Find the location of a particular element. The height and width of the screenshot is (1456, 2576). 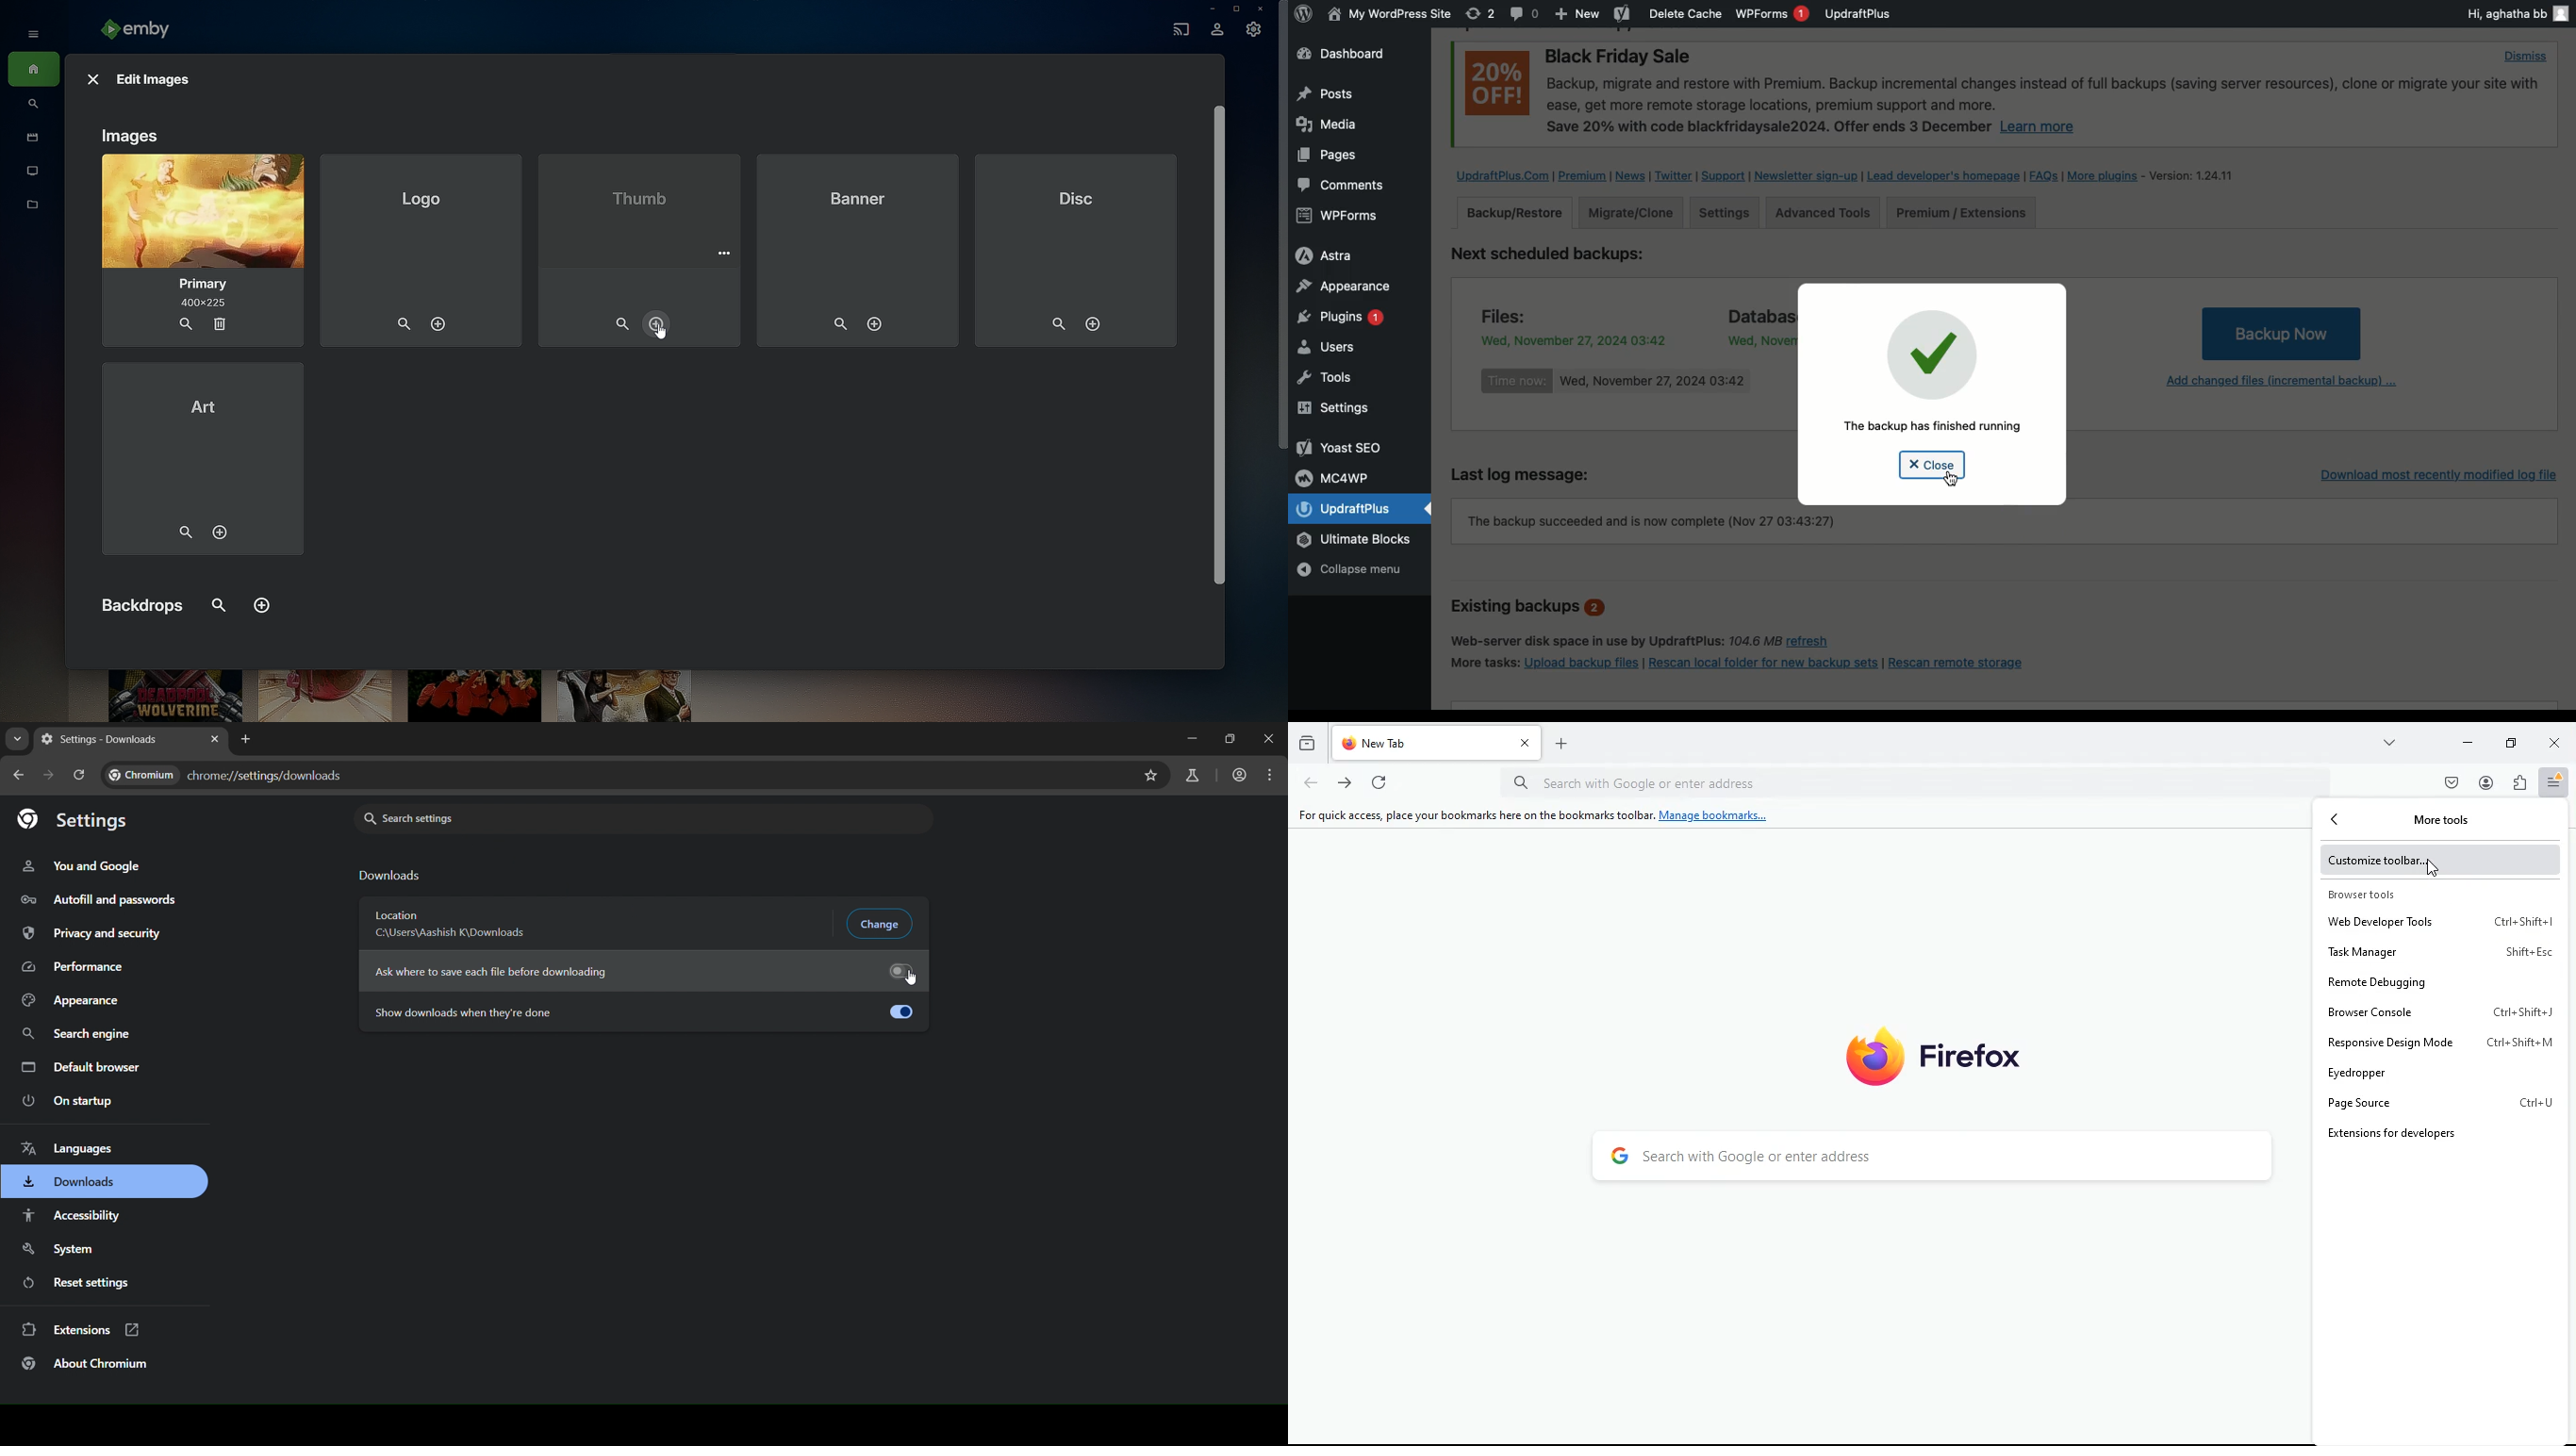

Wed, November 27, 2024 03:42 is located at coordinates (1653, 382).